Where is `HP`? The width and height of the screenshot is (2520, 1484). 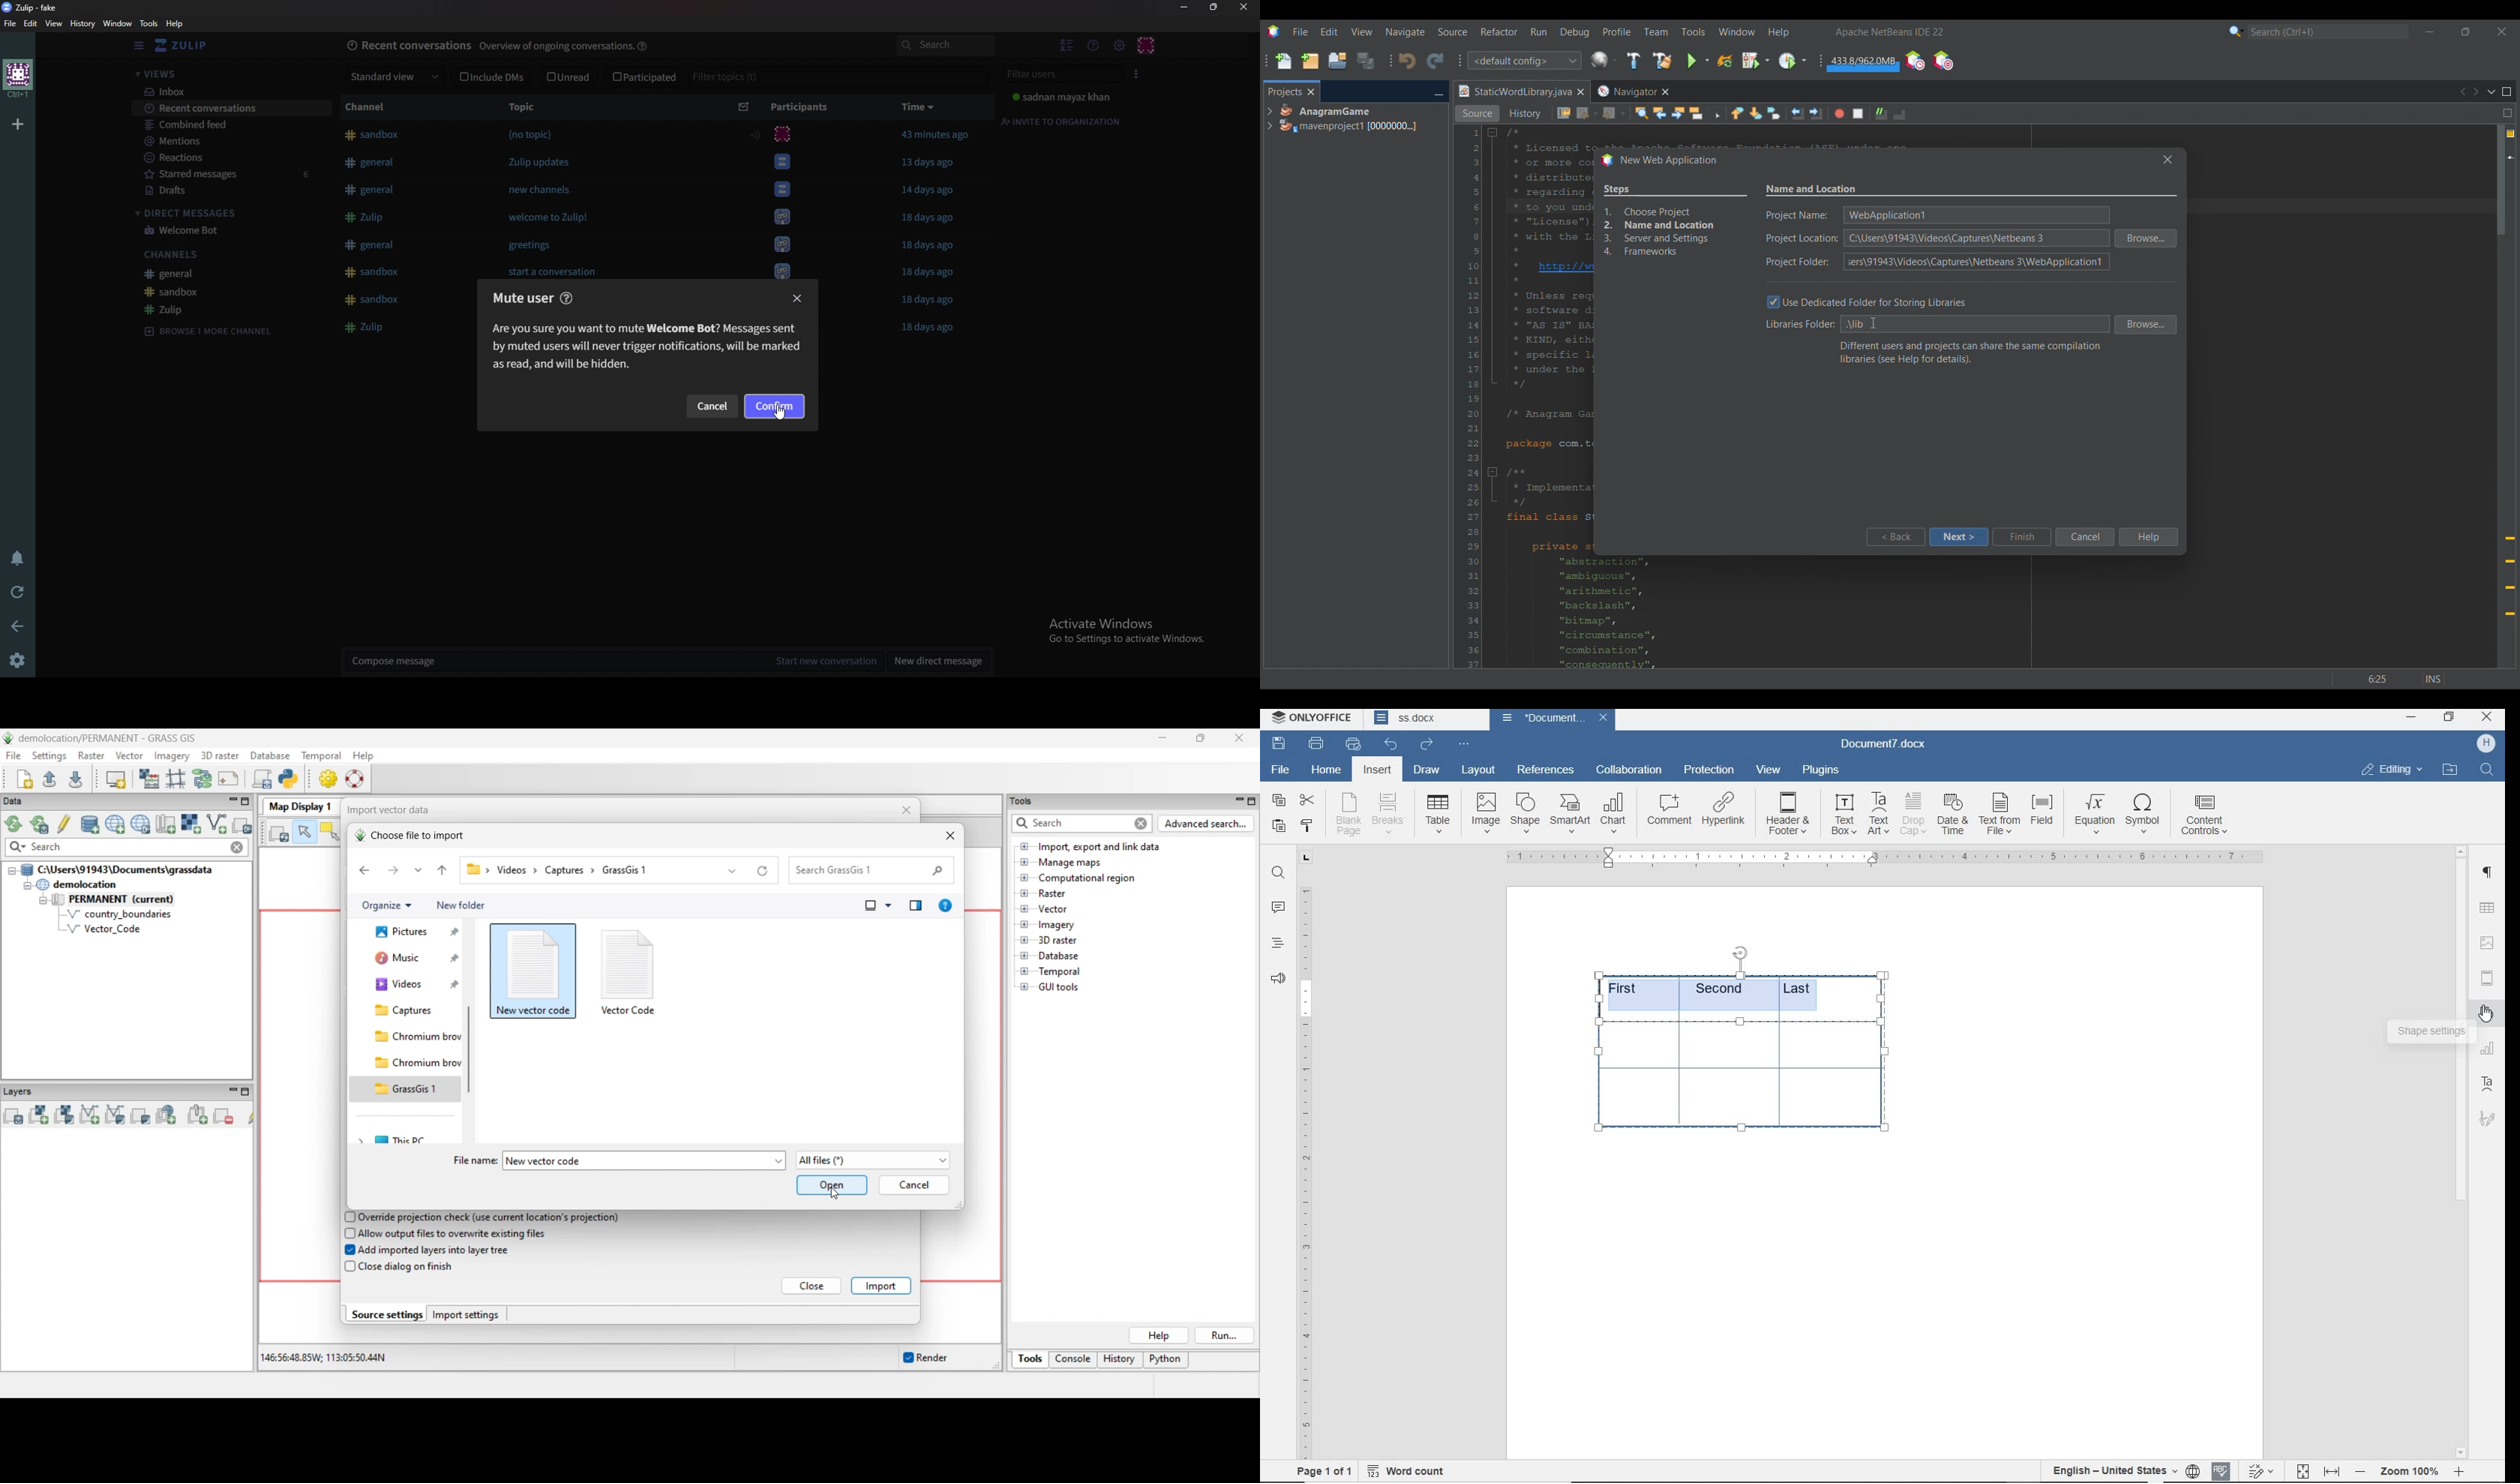
HP is located at coordinates (2485, 743).